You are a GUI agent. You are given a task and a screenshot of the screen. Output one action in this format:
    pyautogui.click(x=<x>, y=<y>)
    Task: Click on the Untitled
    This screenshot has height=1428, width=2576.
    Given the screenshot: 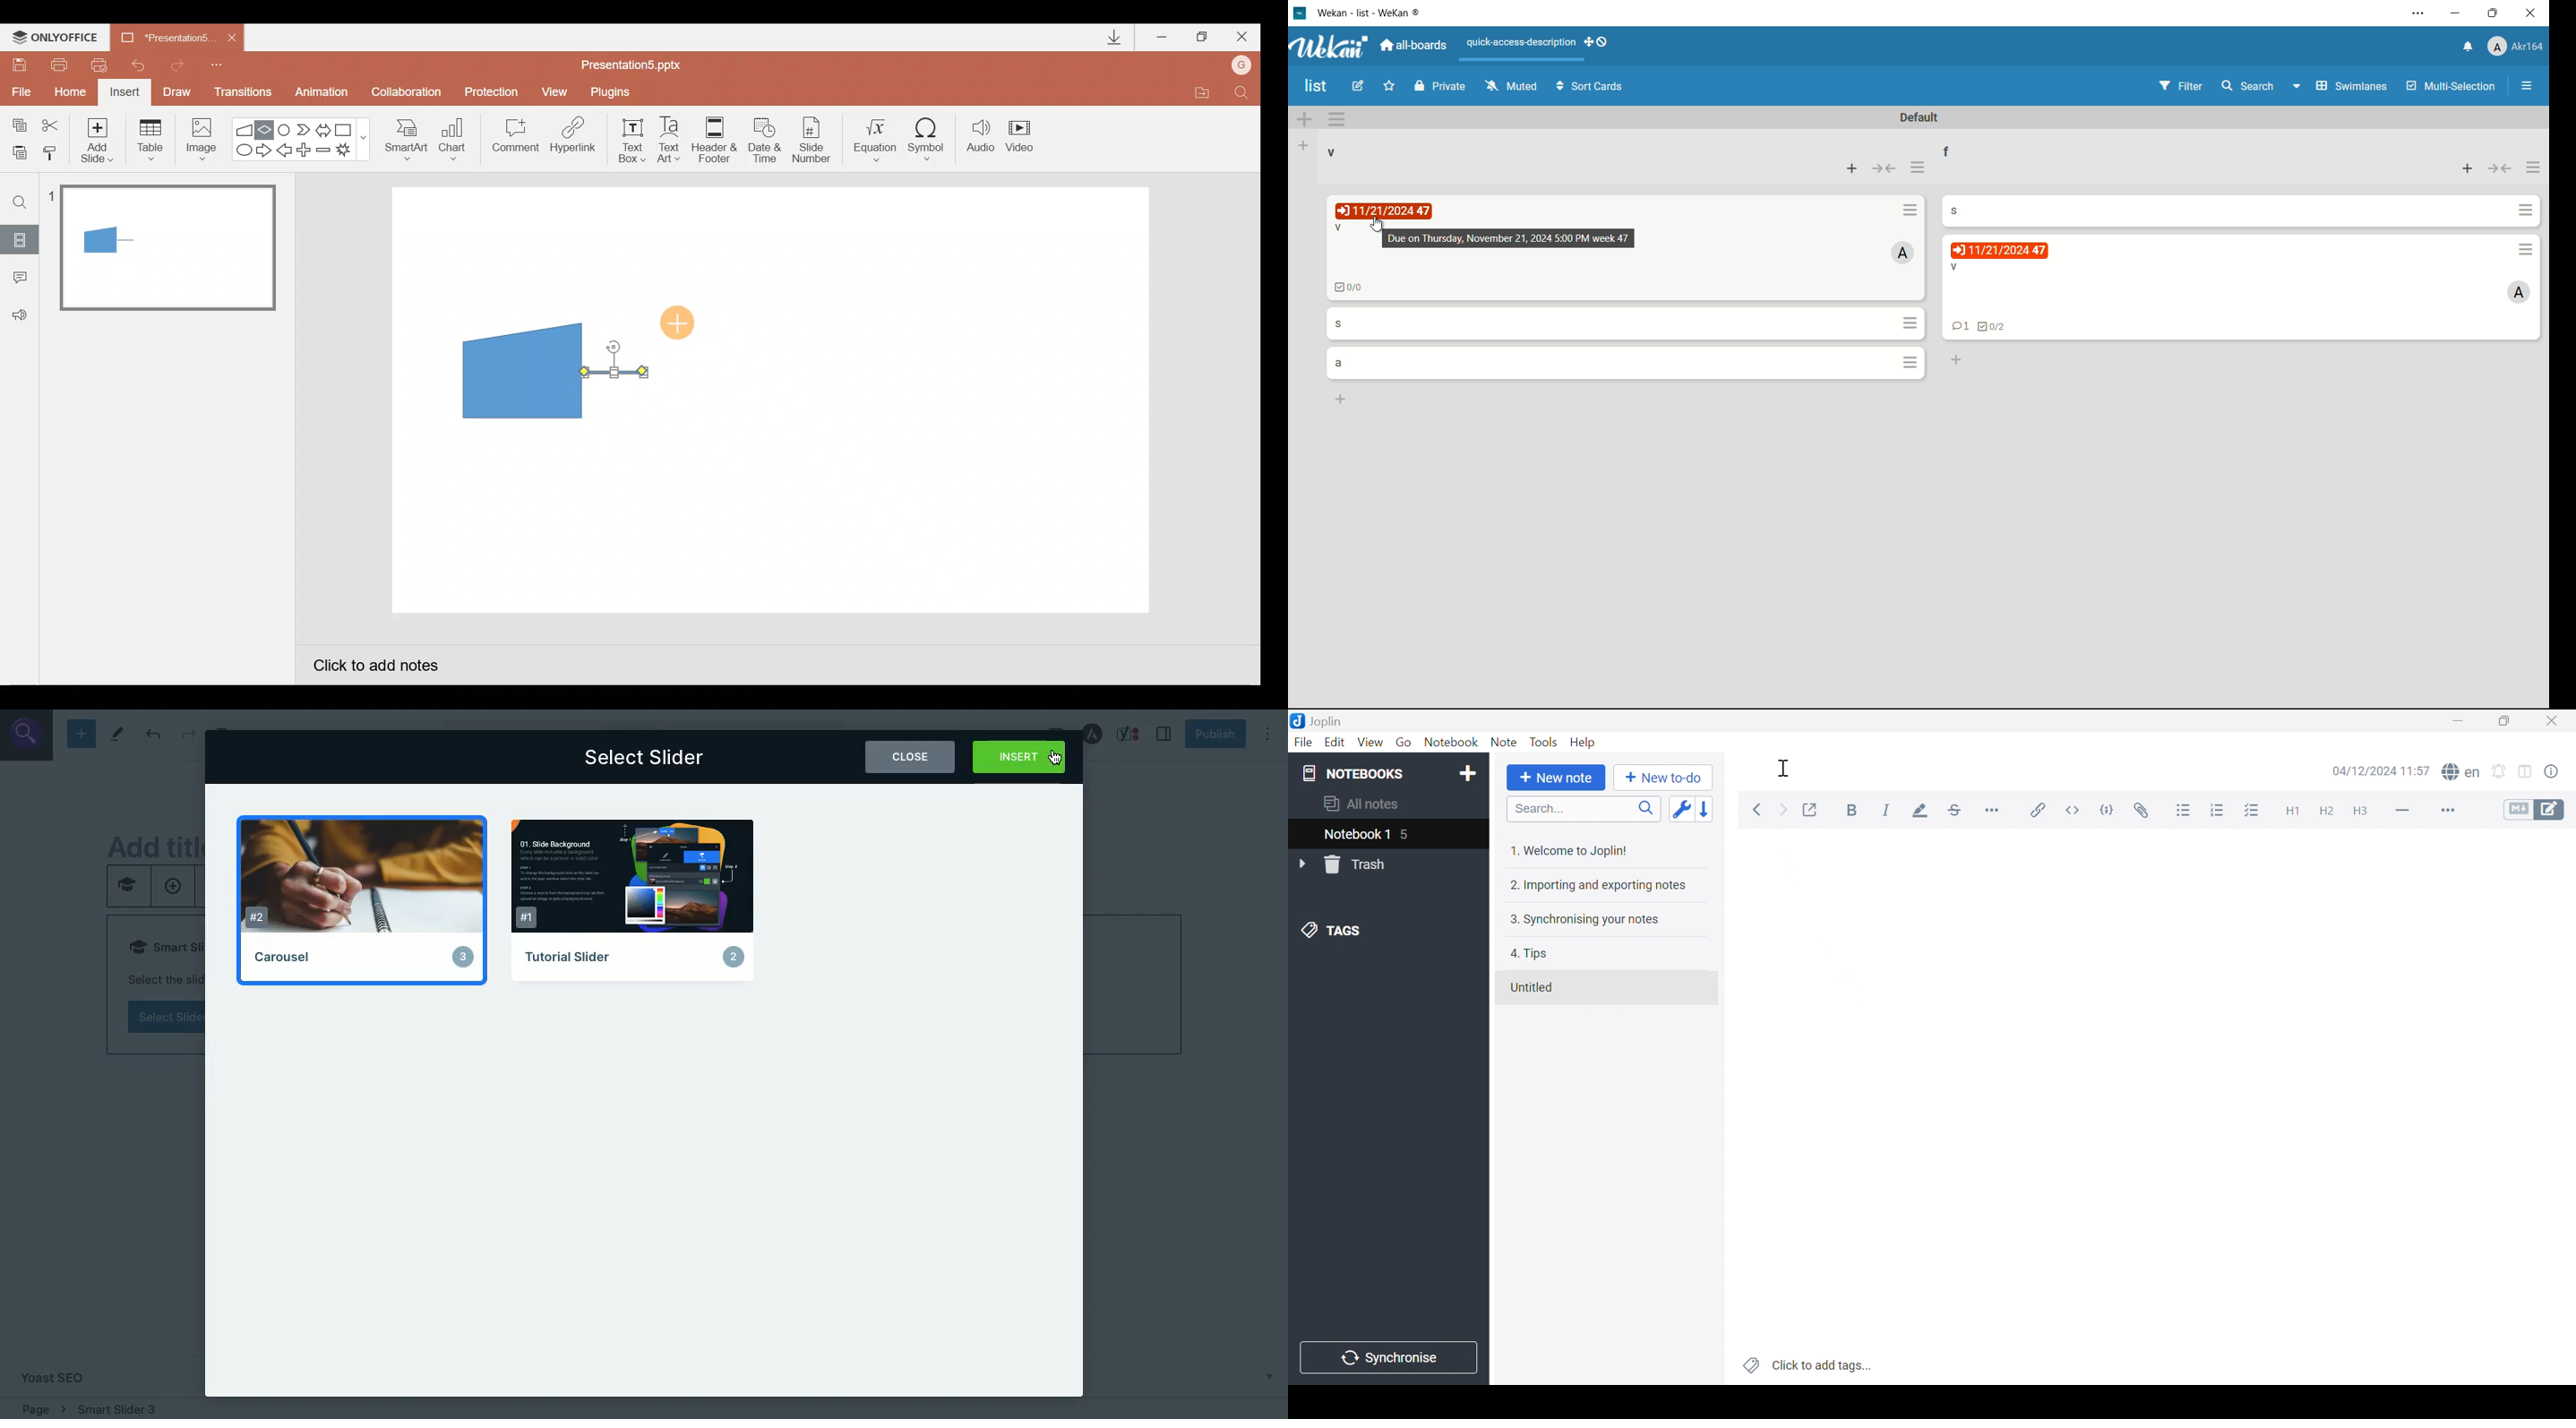 What is the action you would take?
    pyautogui.click(x=1533, y=987)
    